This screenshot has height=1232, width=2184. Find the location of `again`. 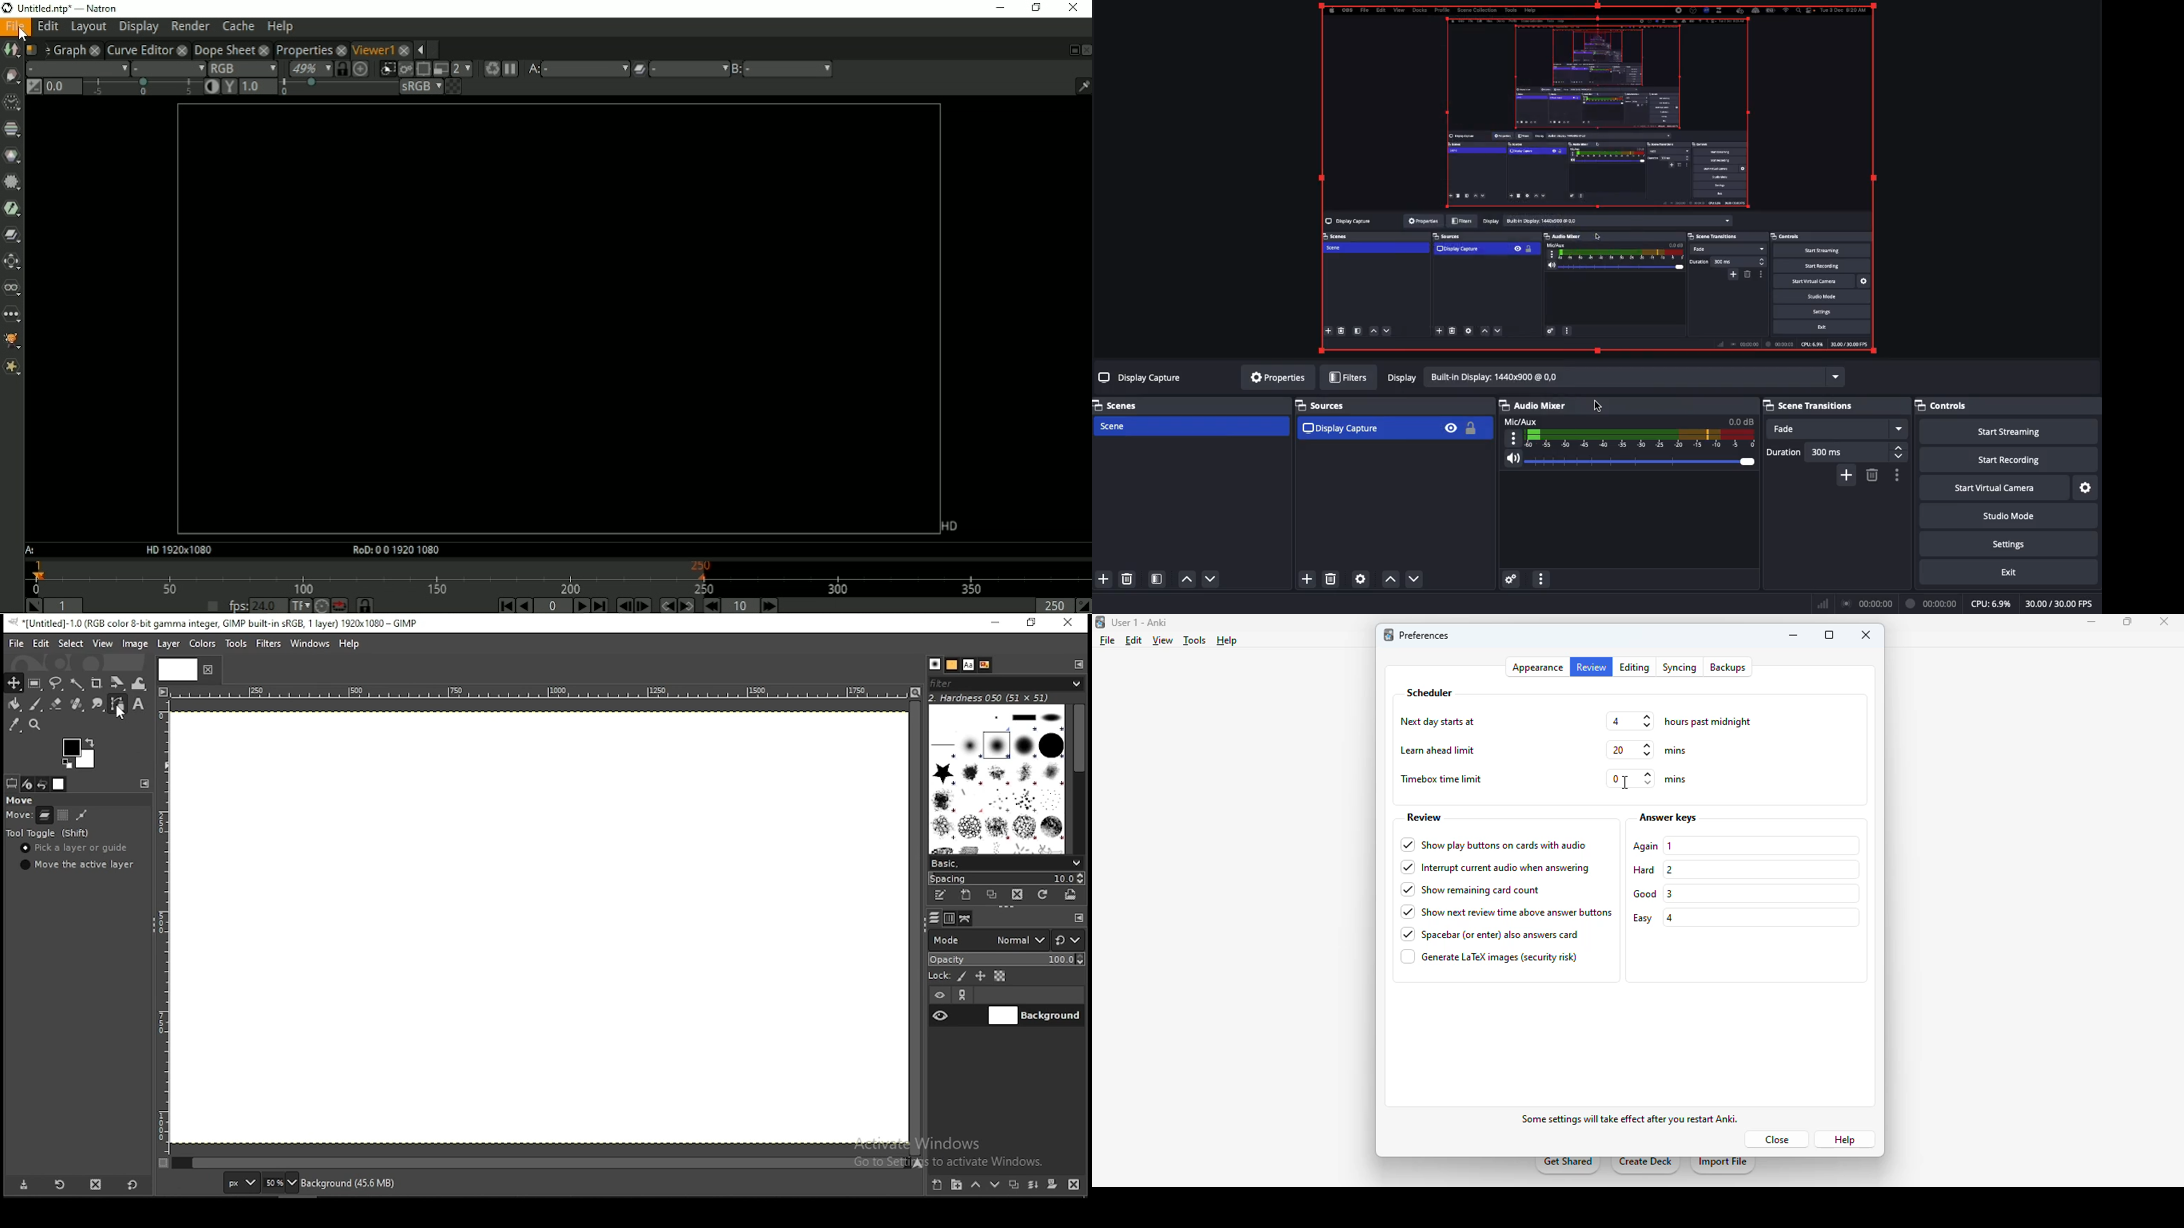

again is located at coordinates (1646, 847).